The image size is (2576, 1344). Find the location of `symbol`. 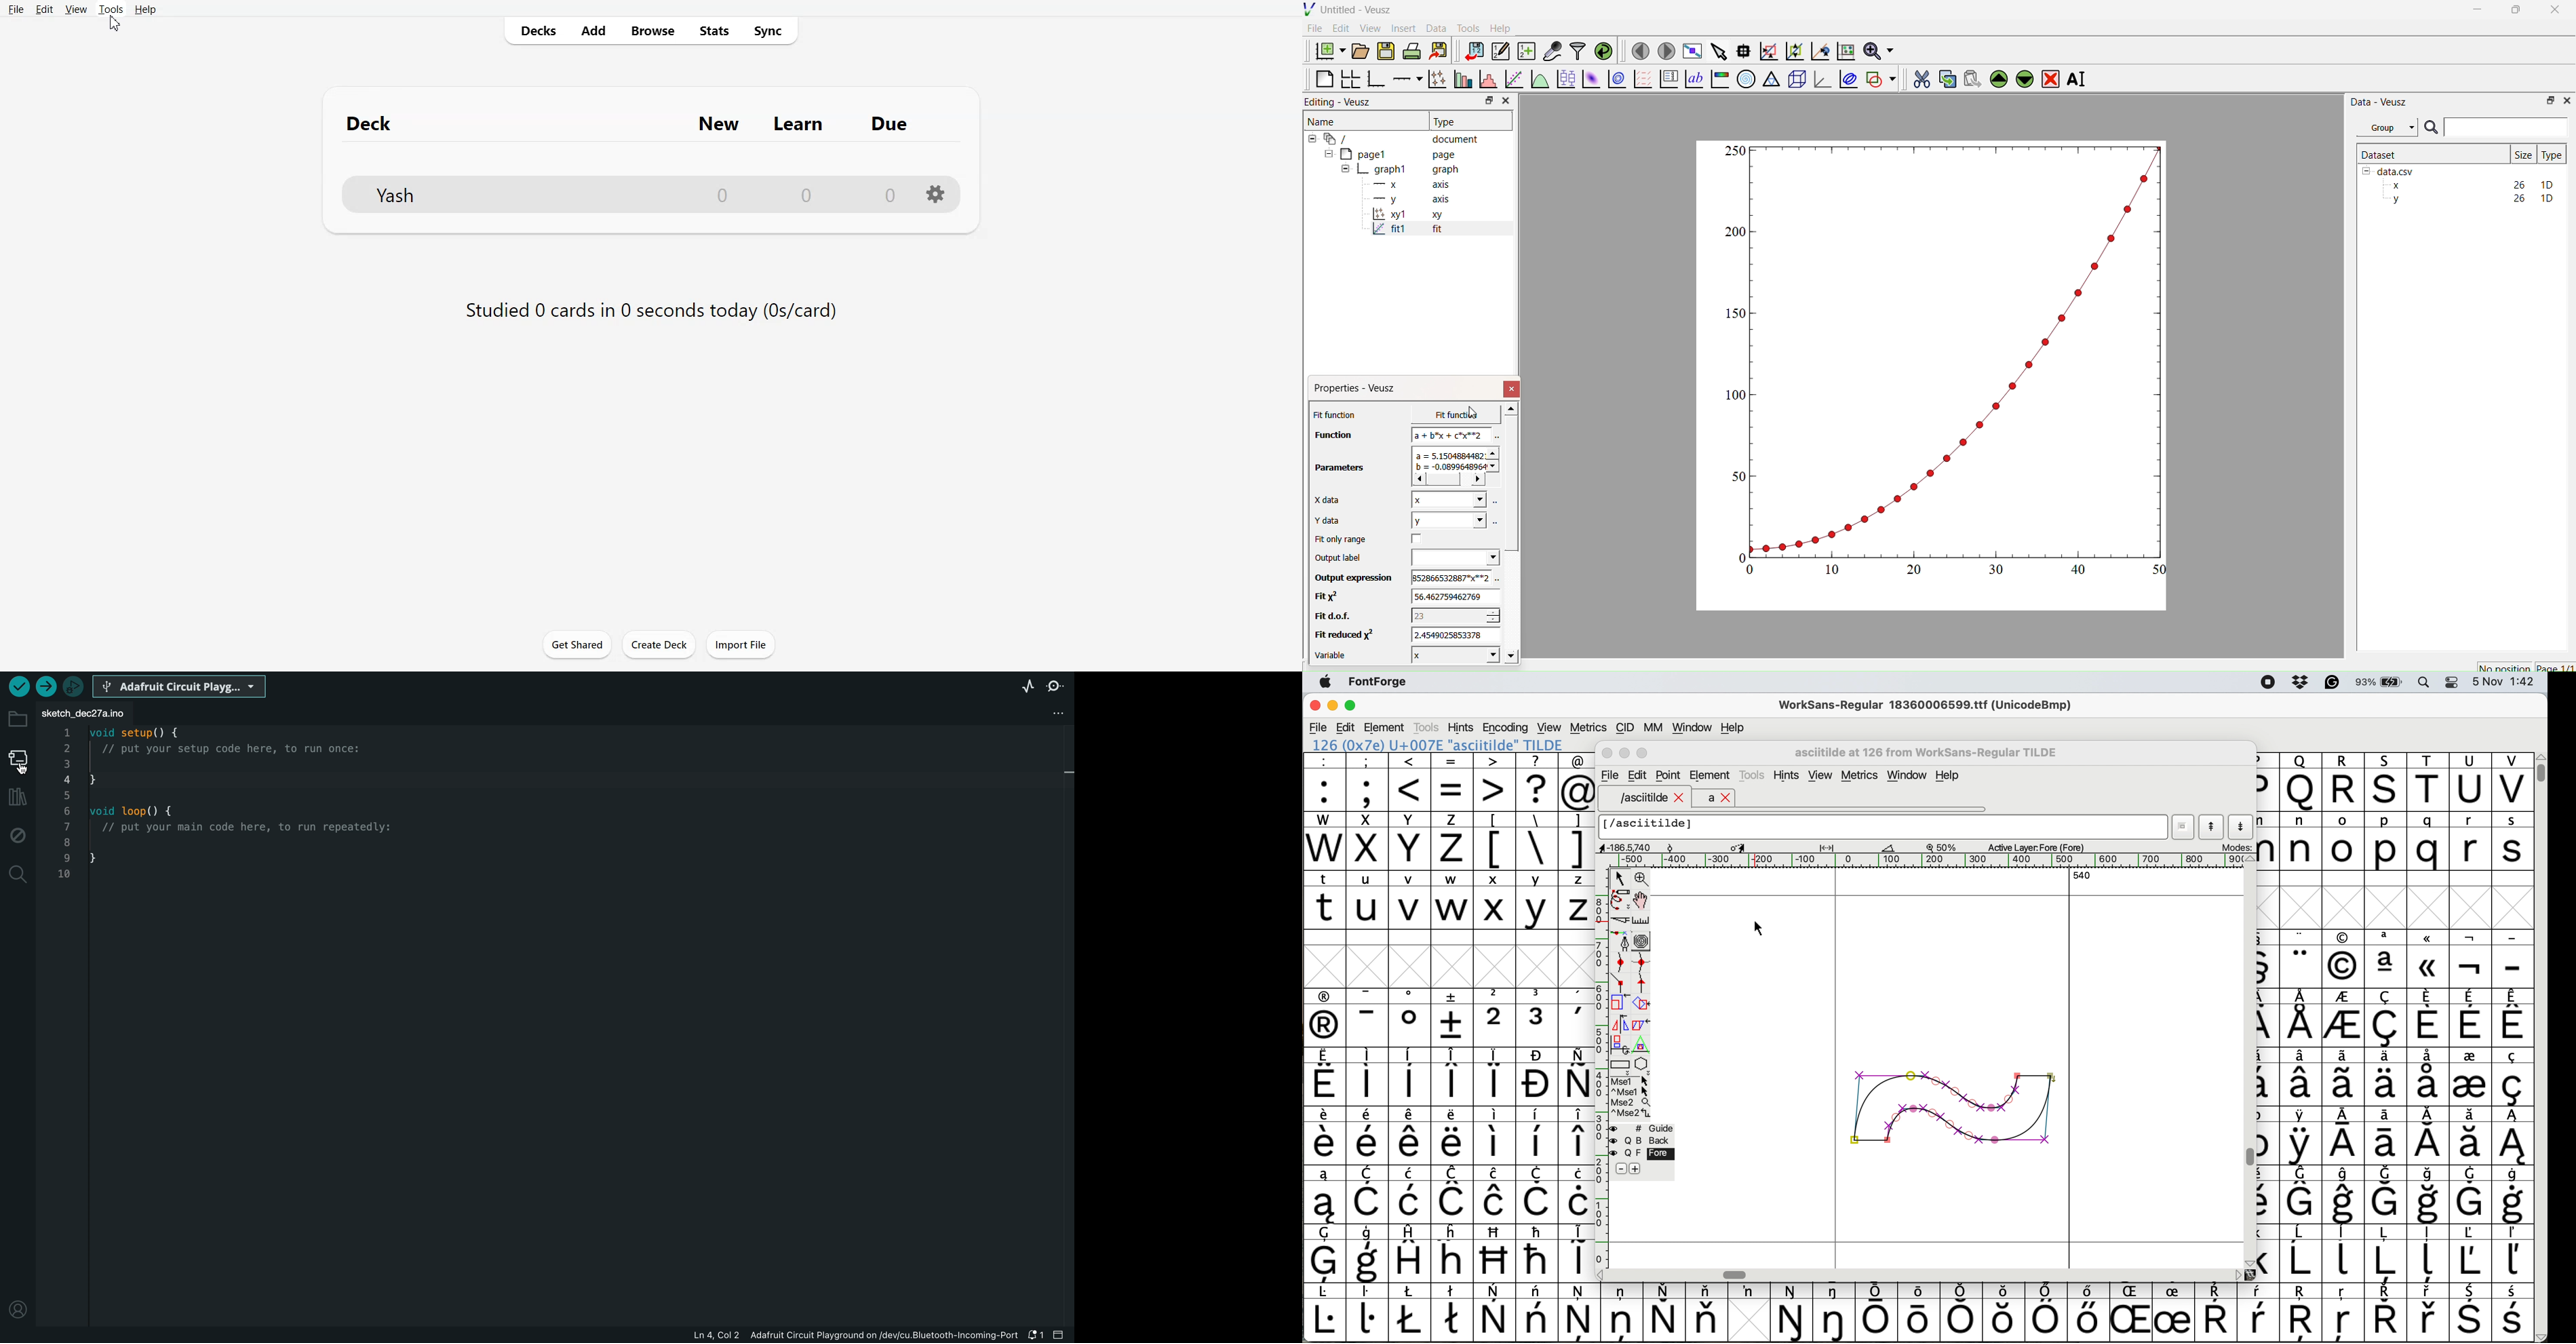

symbol is located at coordinates (2429, 1017).